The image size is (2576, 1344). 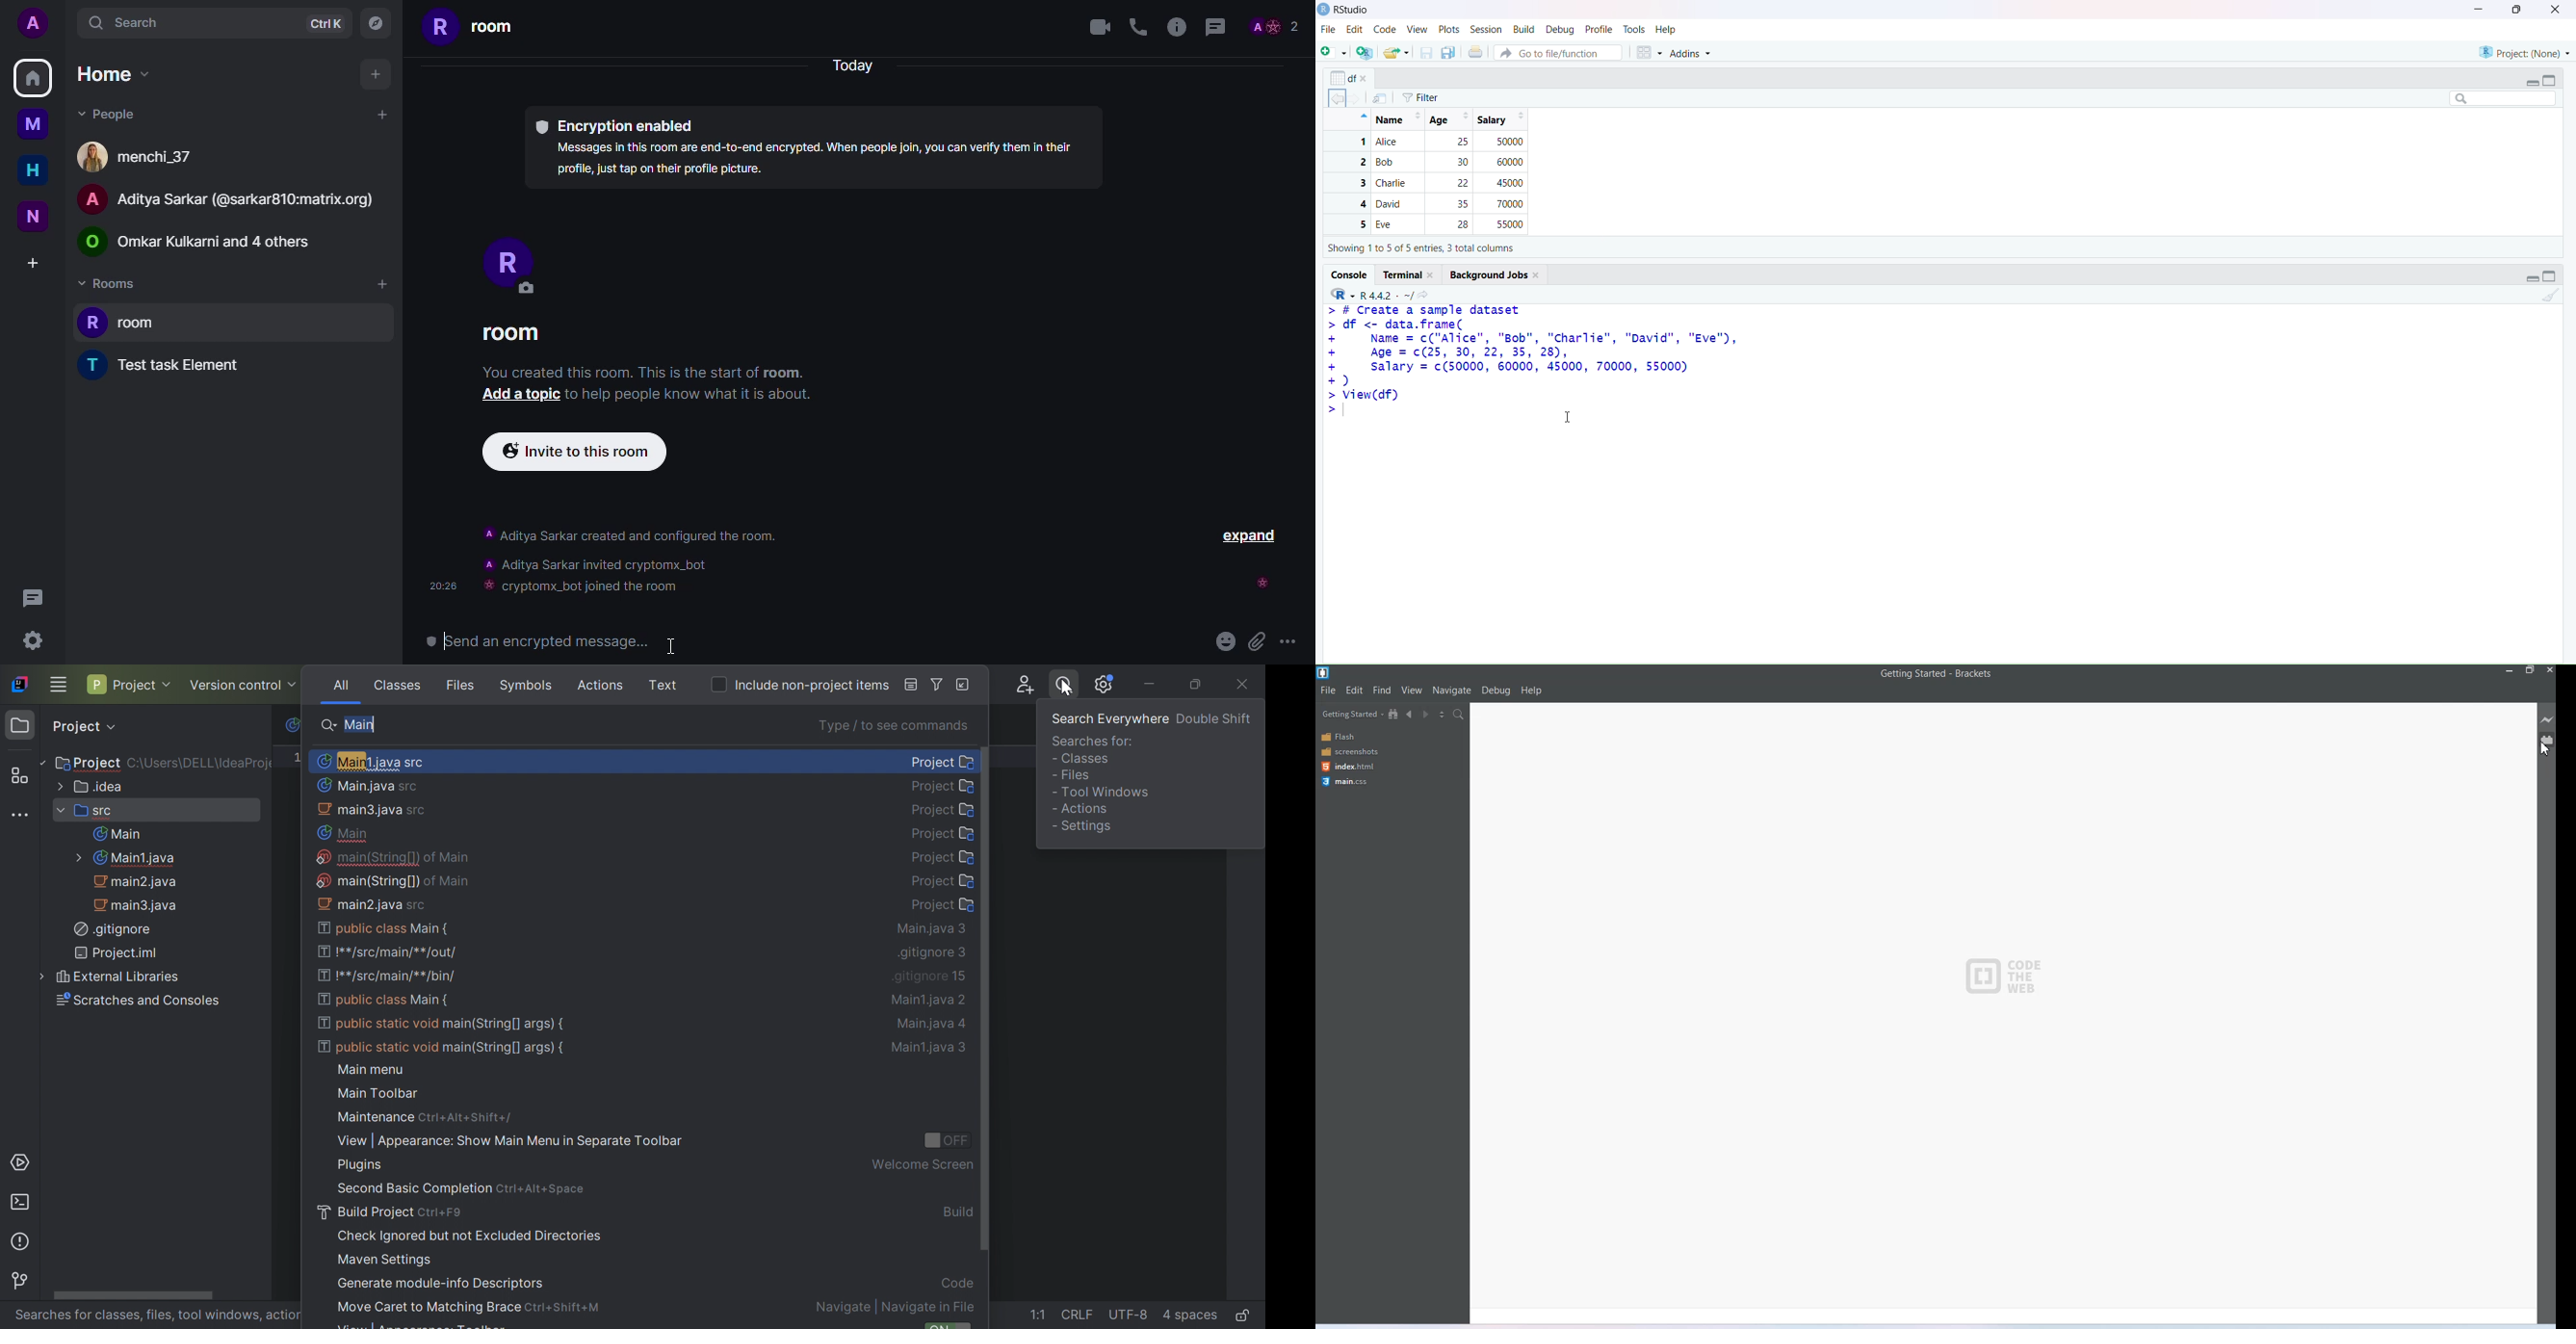 I want to click on send an encrypted message, so click(x=560, y=640).